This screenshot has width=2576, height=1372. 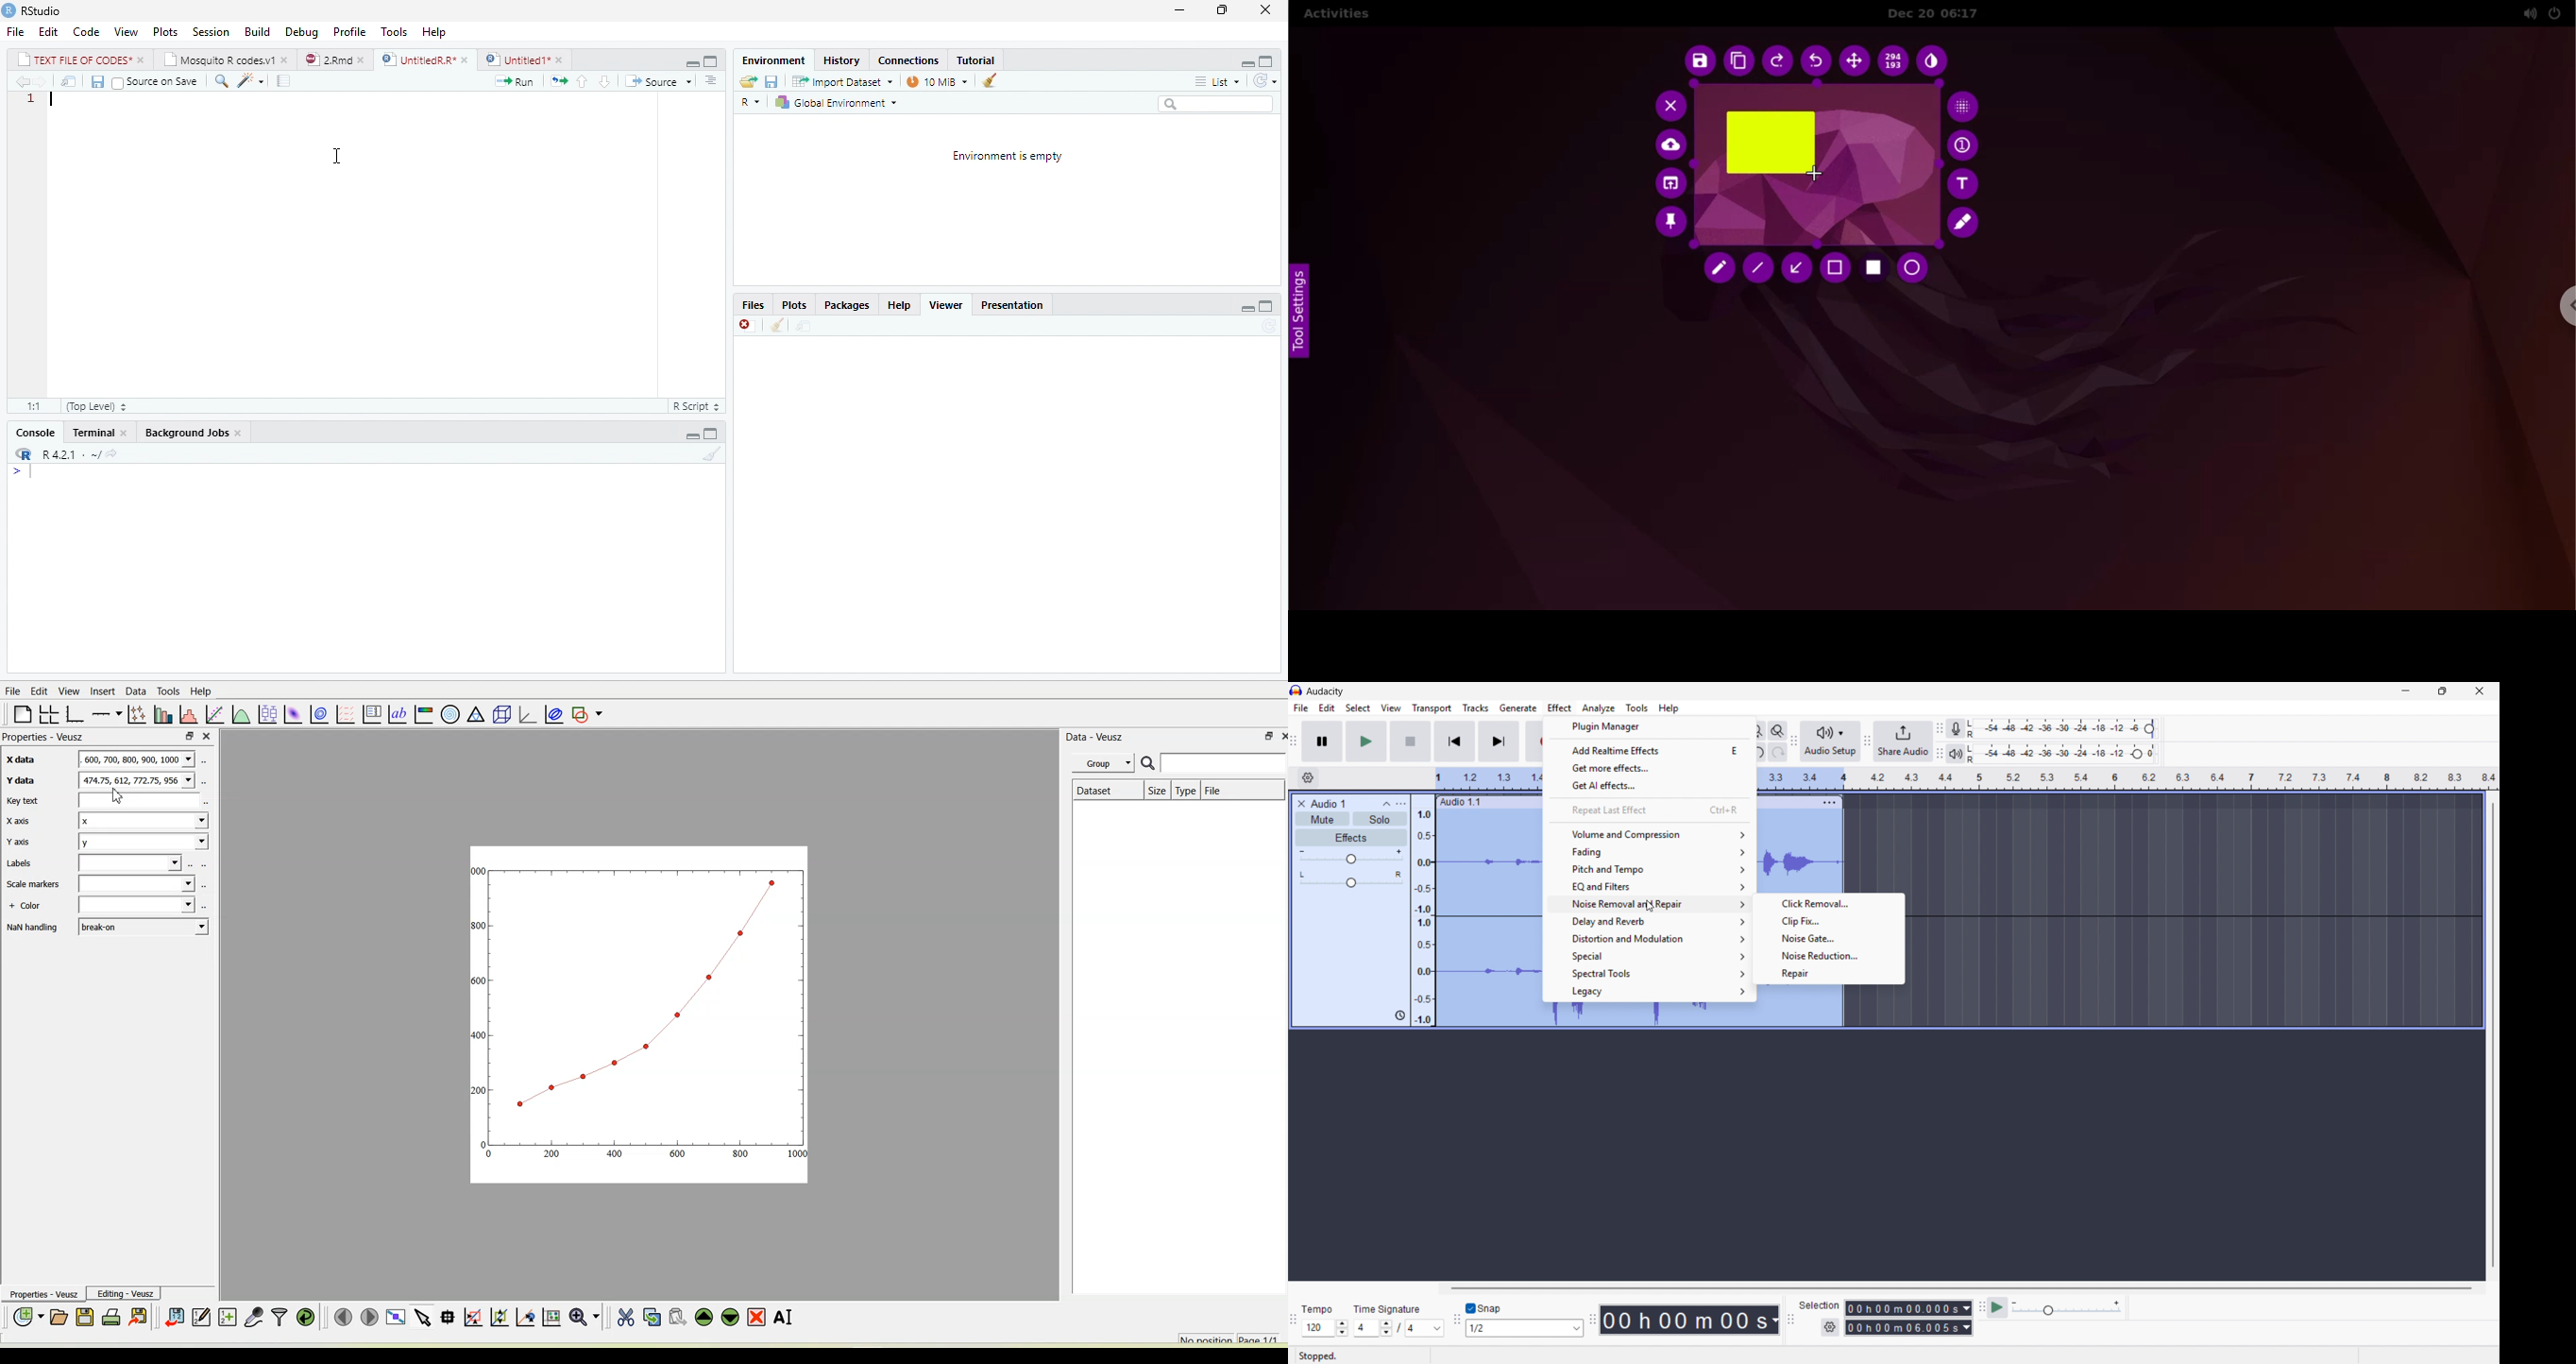 What do you see at coordinates (1647, 973) in the screenshot?
I see `Special tools ` at bounding box center [1647, 973].